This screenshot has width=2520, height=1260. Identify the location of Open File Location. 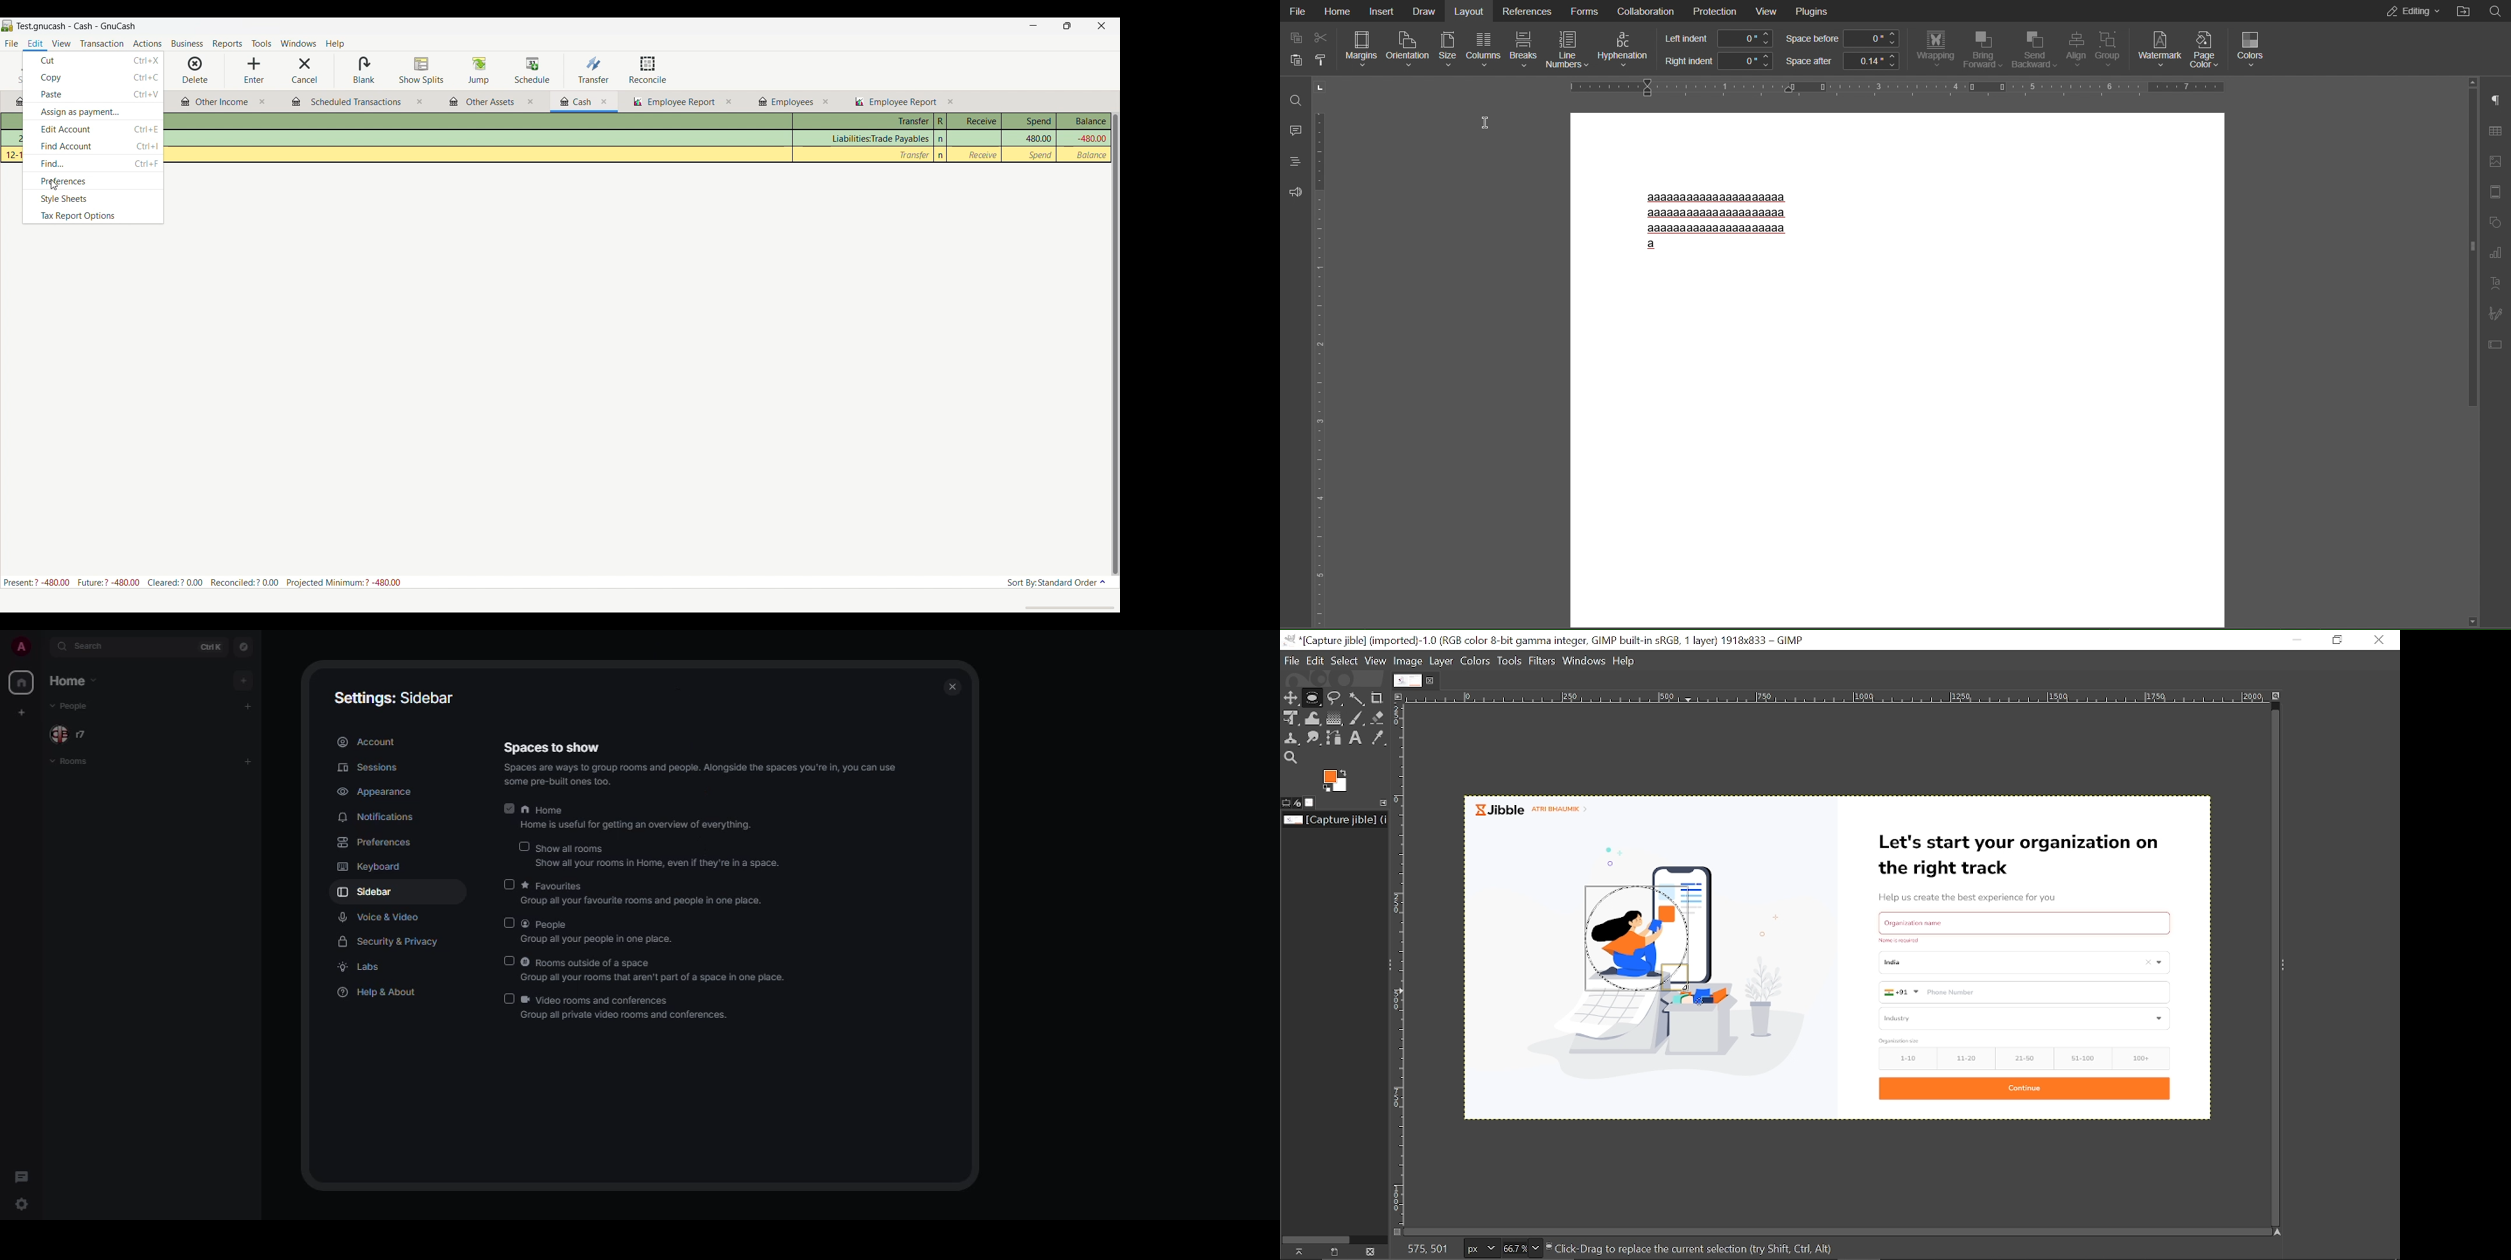
(2461, 12).